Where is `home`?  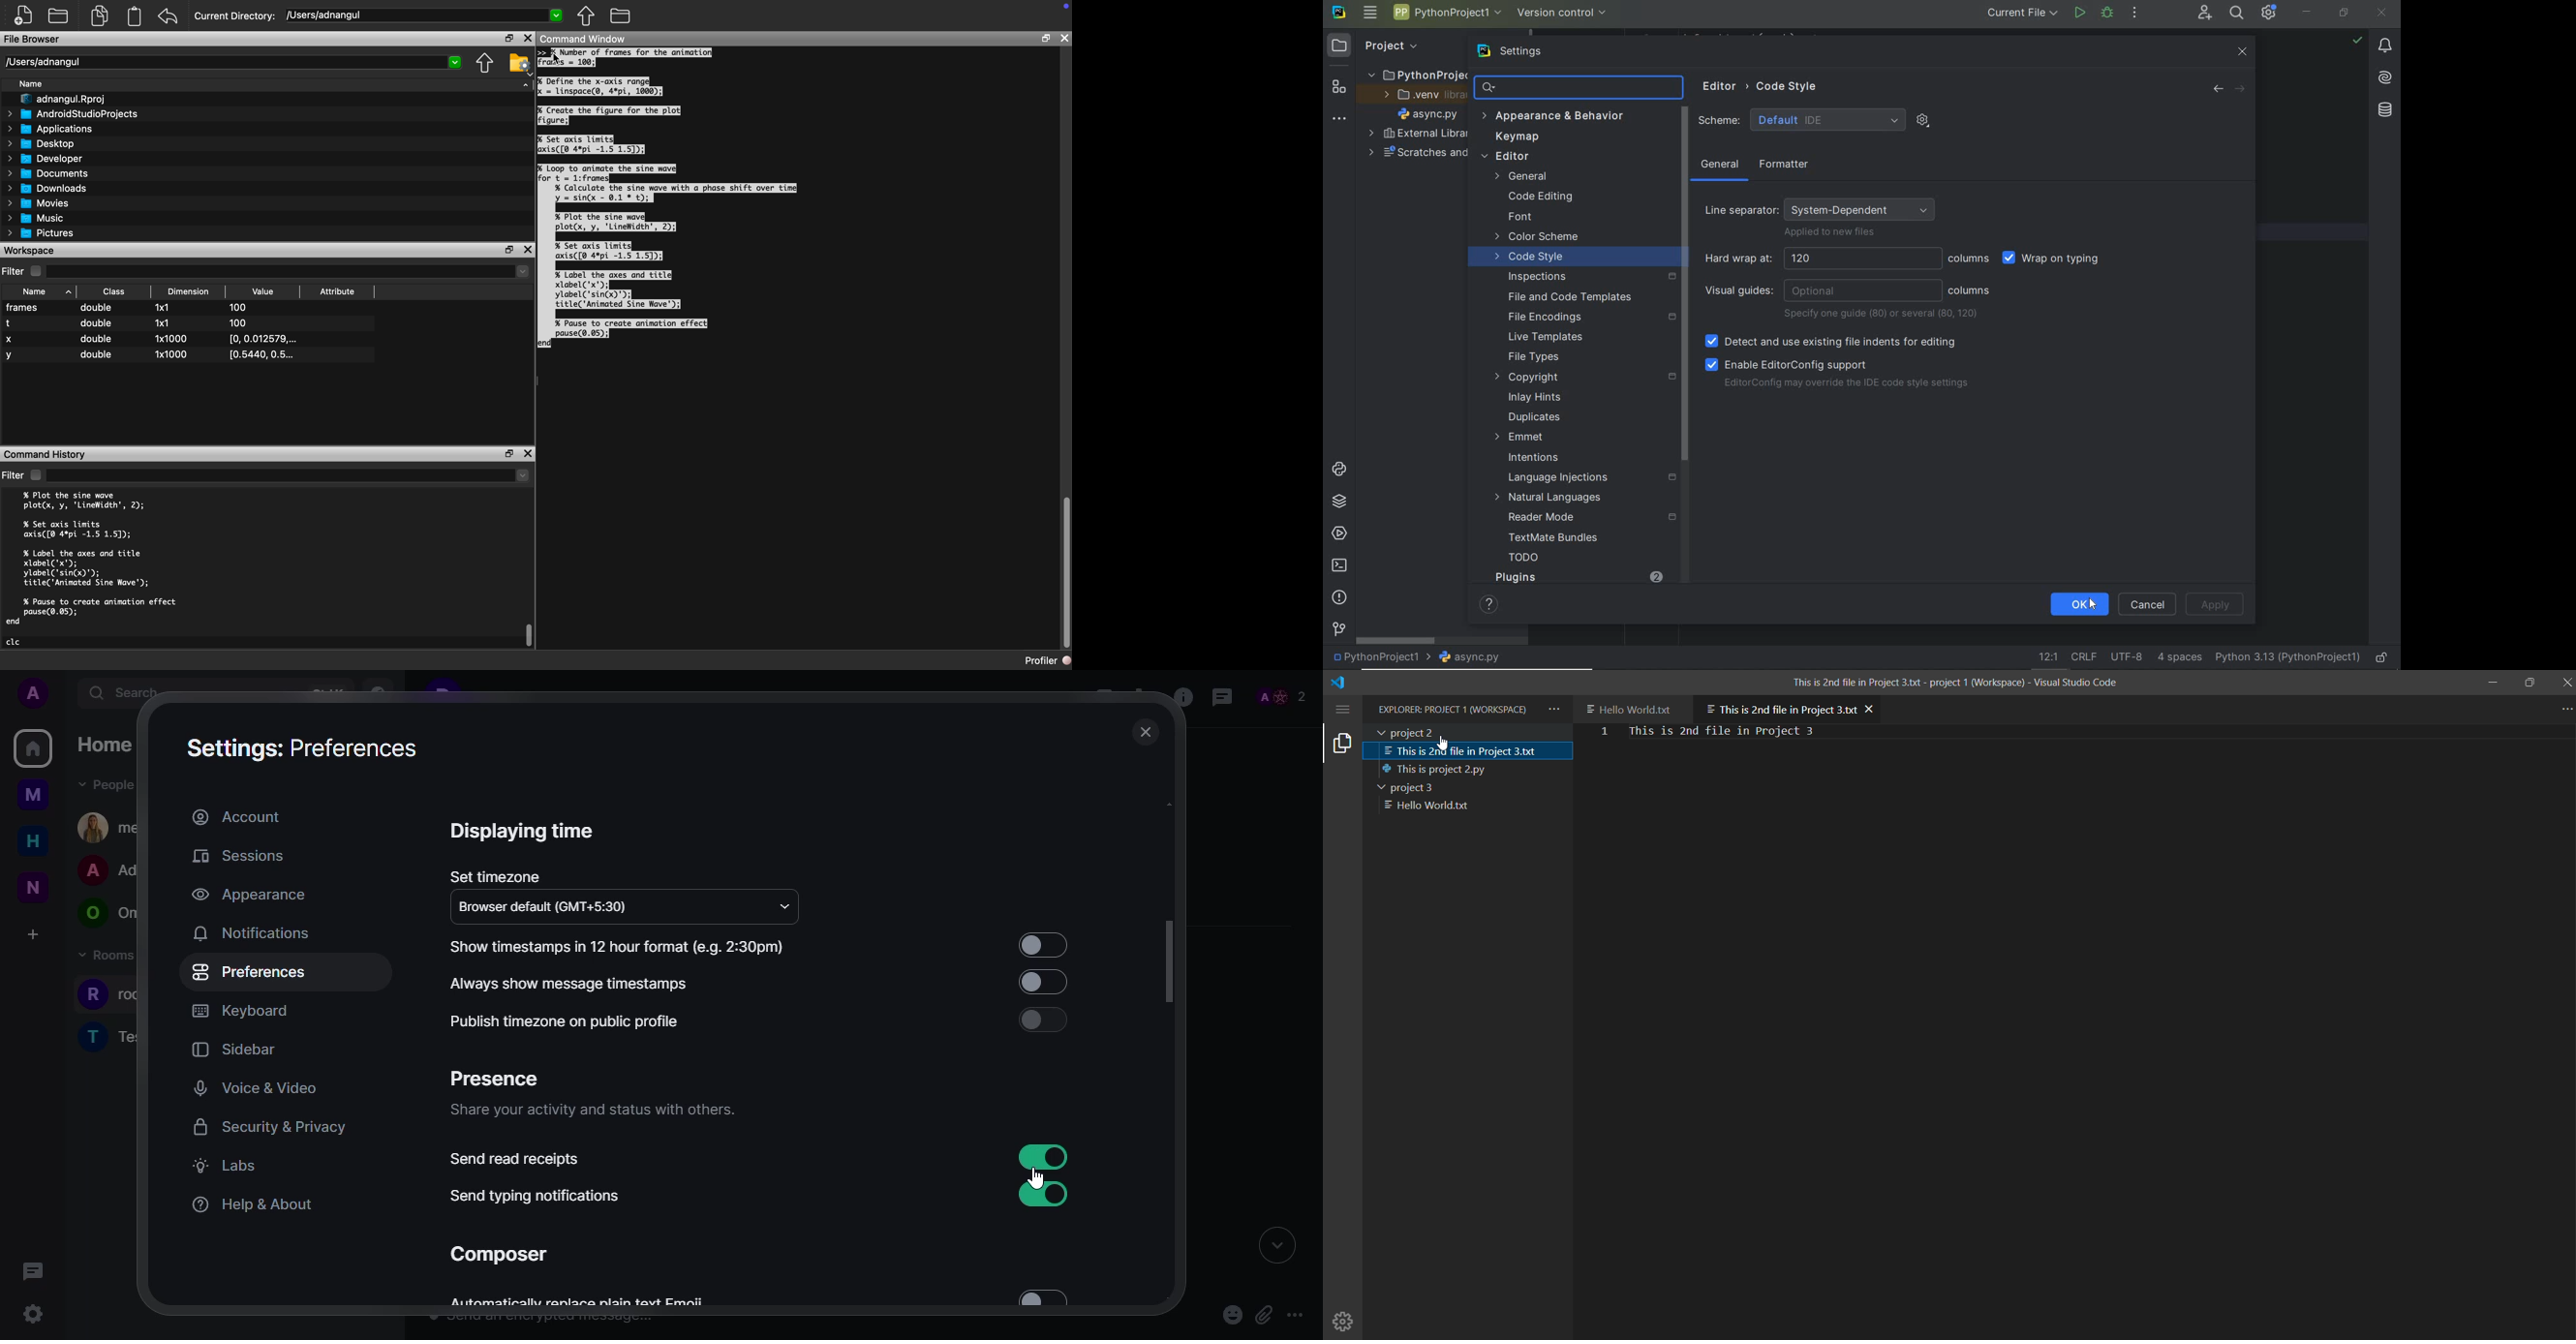 home is located at coordinates (34, 748).